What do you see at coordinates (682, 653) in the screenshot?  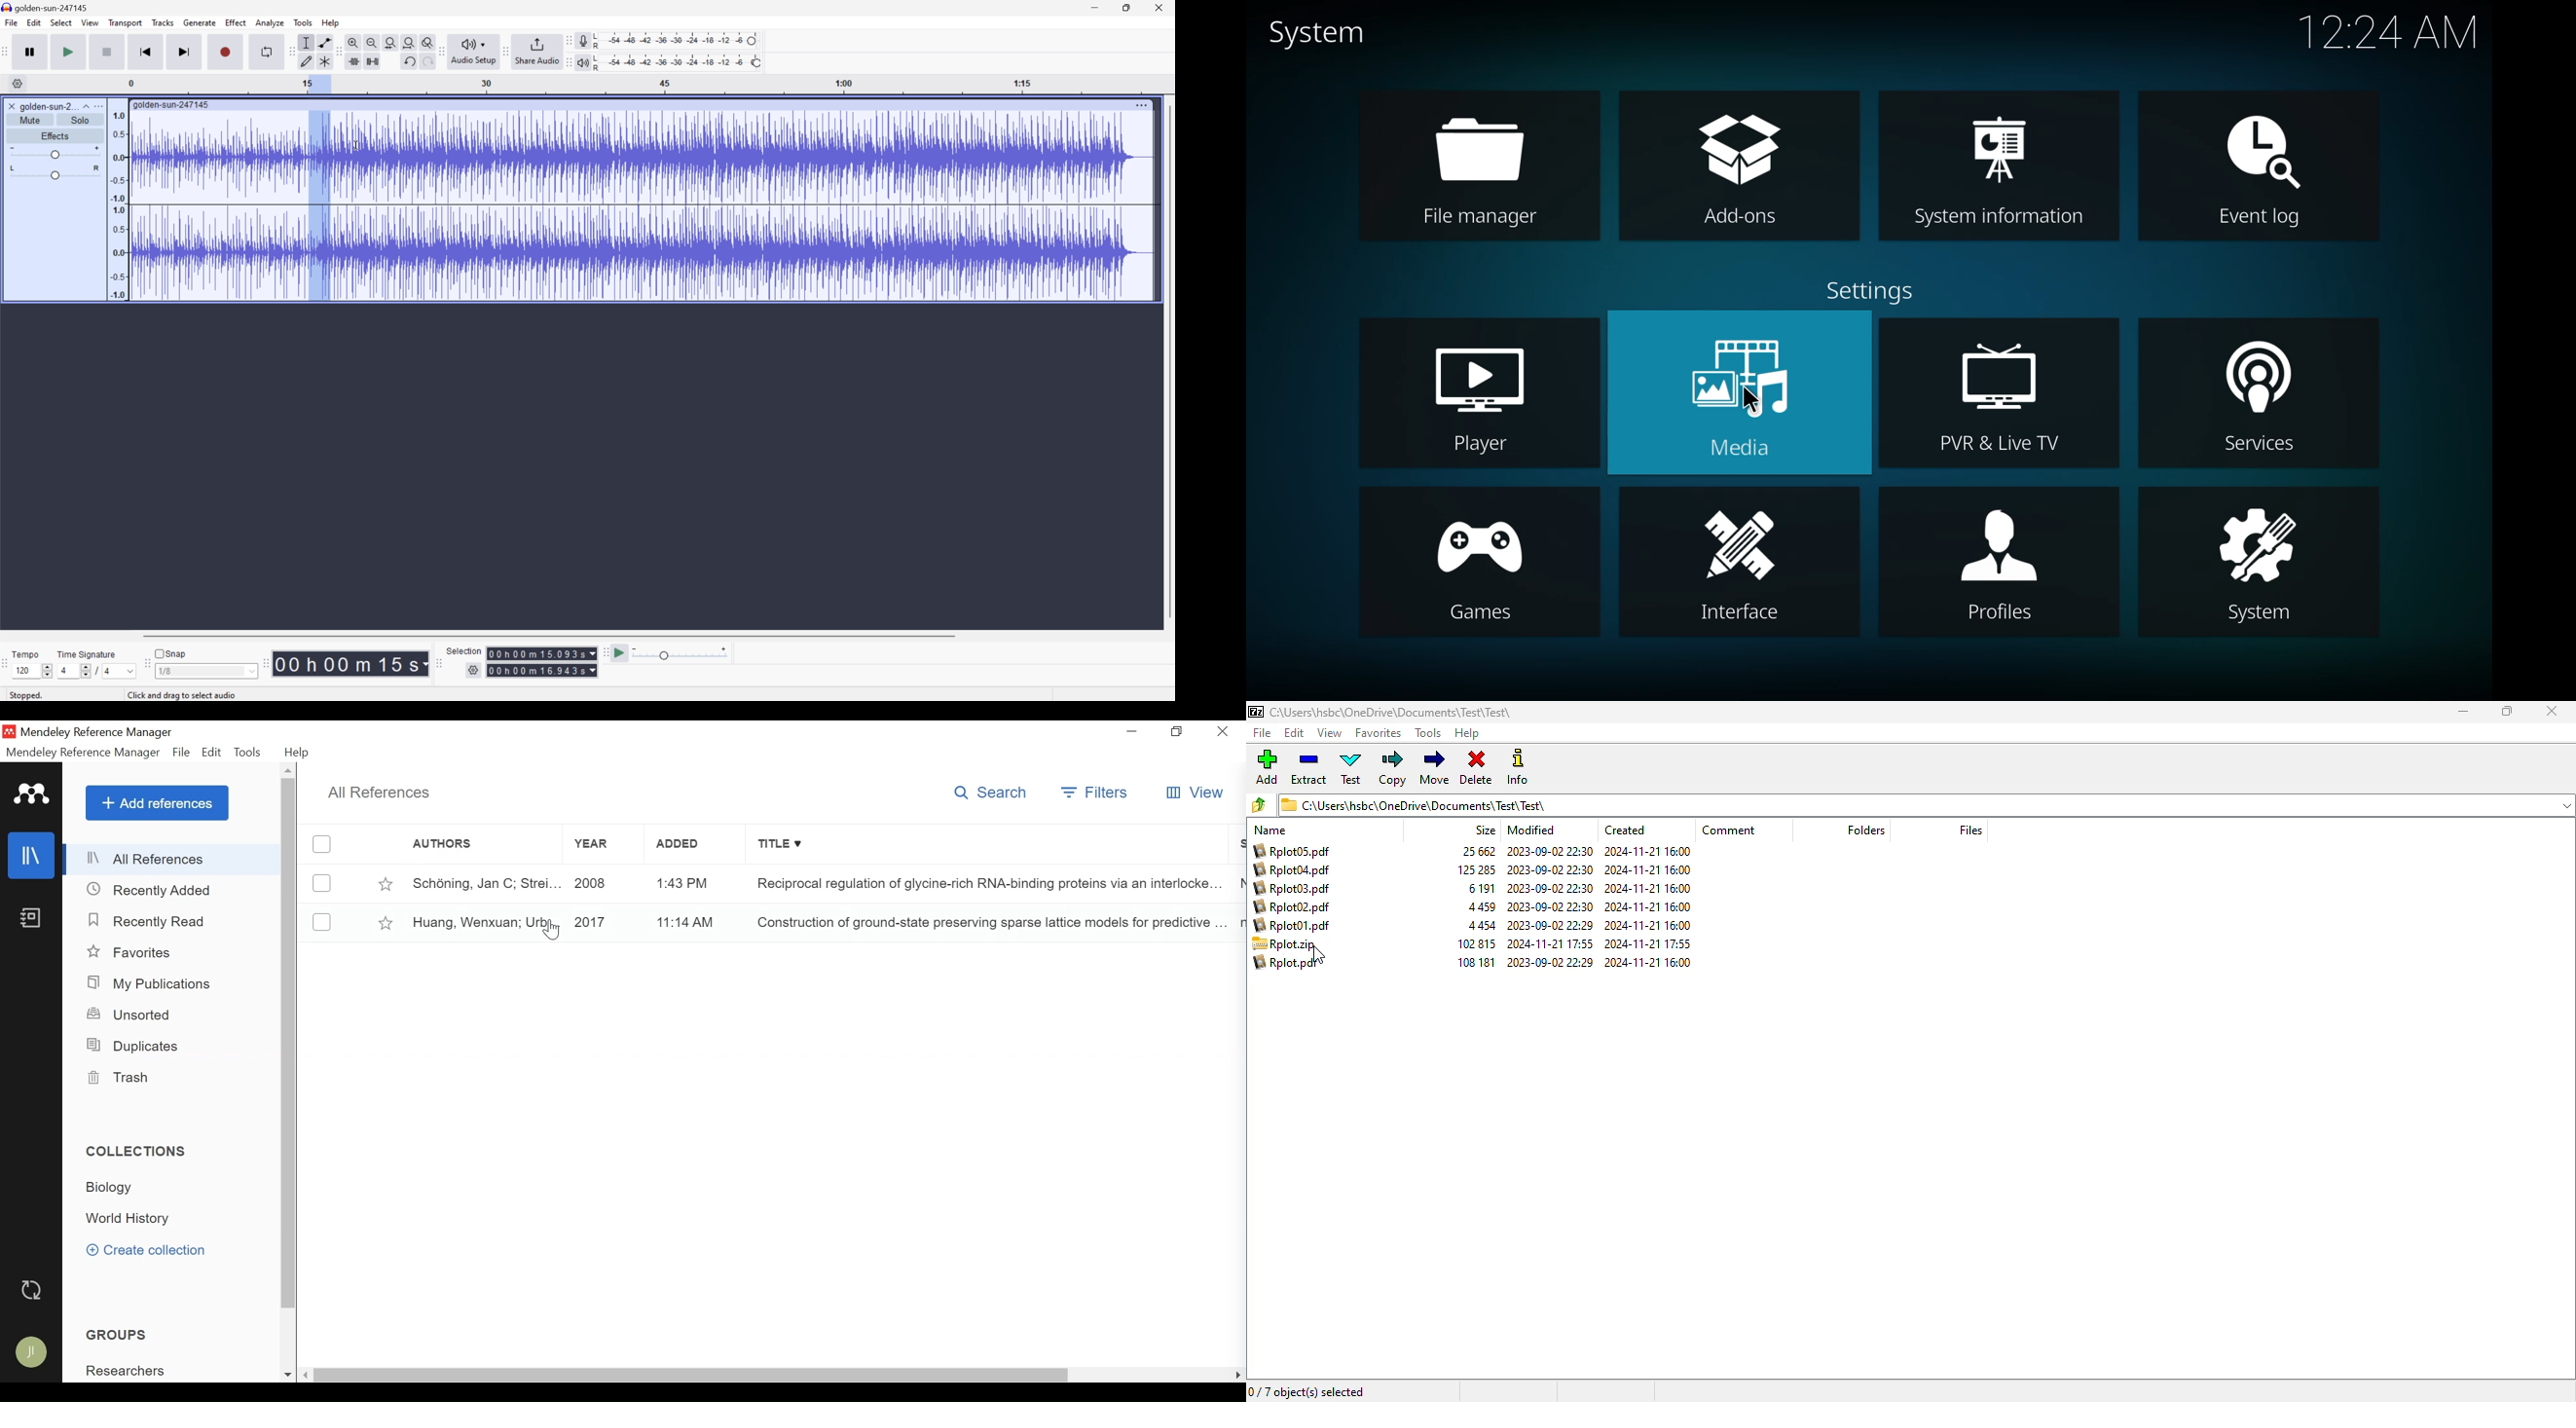 I see `Playback speed: 1.000 x` at bounding box center [682, 653].